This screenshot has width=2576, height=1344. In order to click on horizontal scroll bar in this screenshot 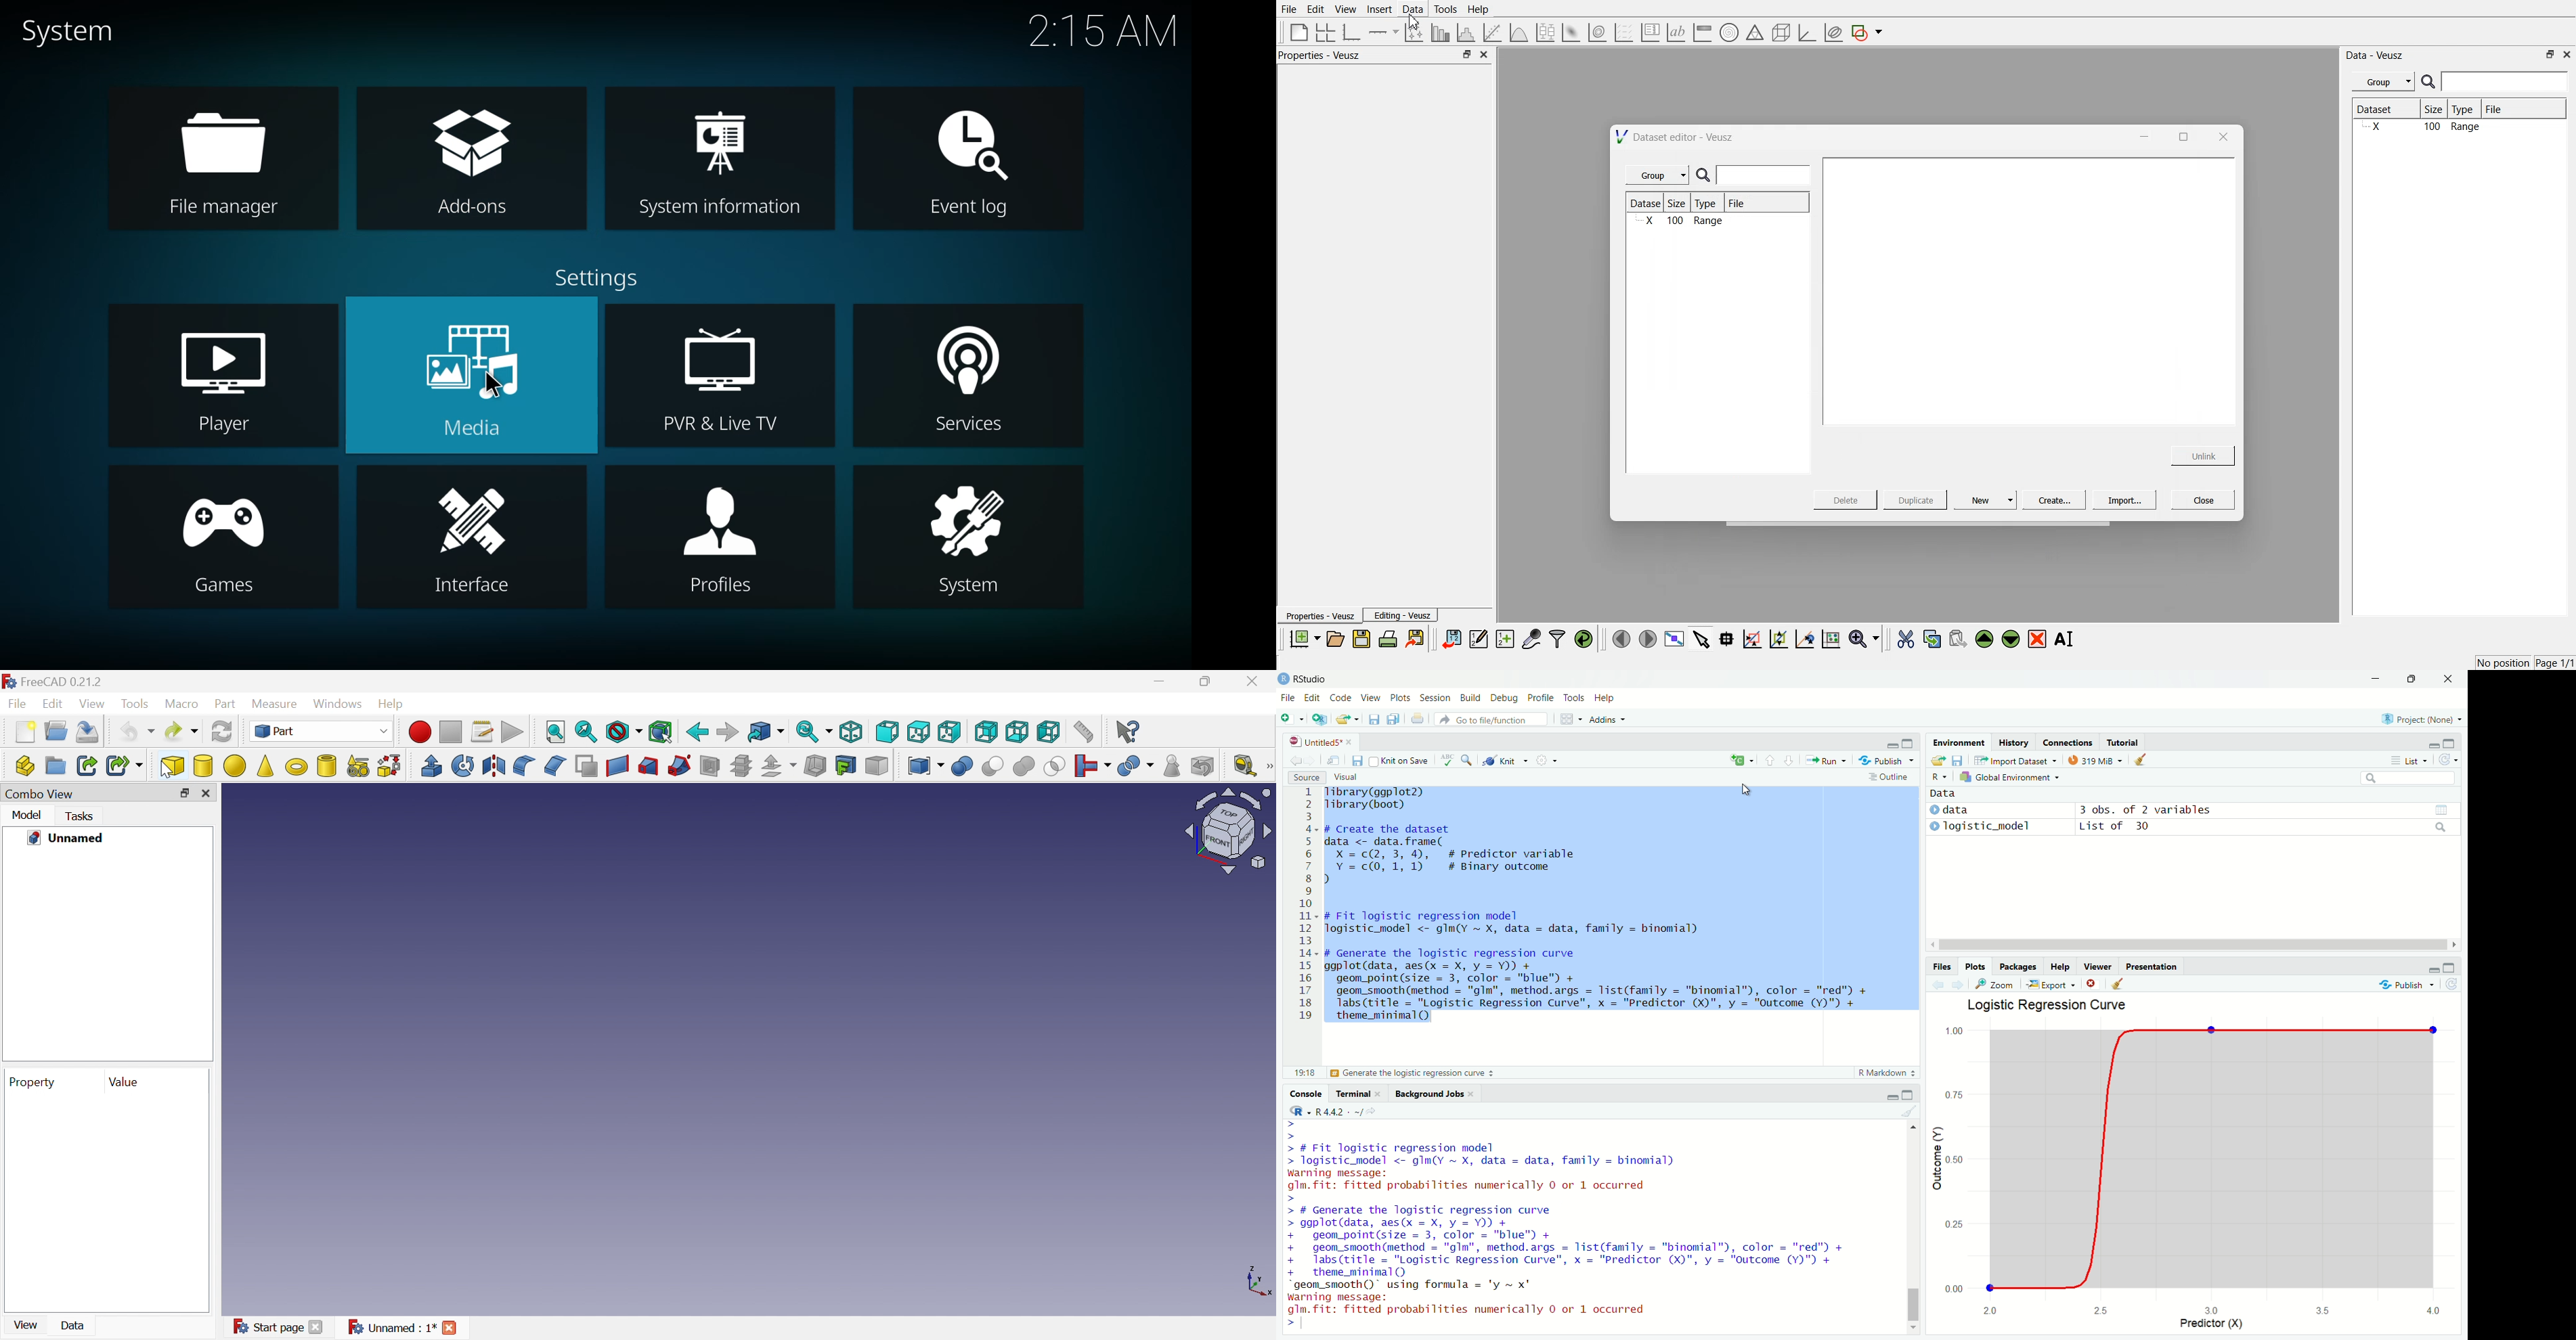, I will do `click(2193, 945)`.